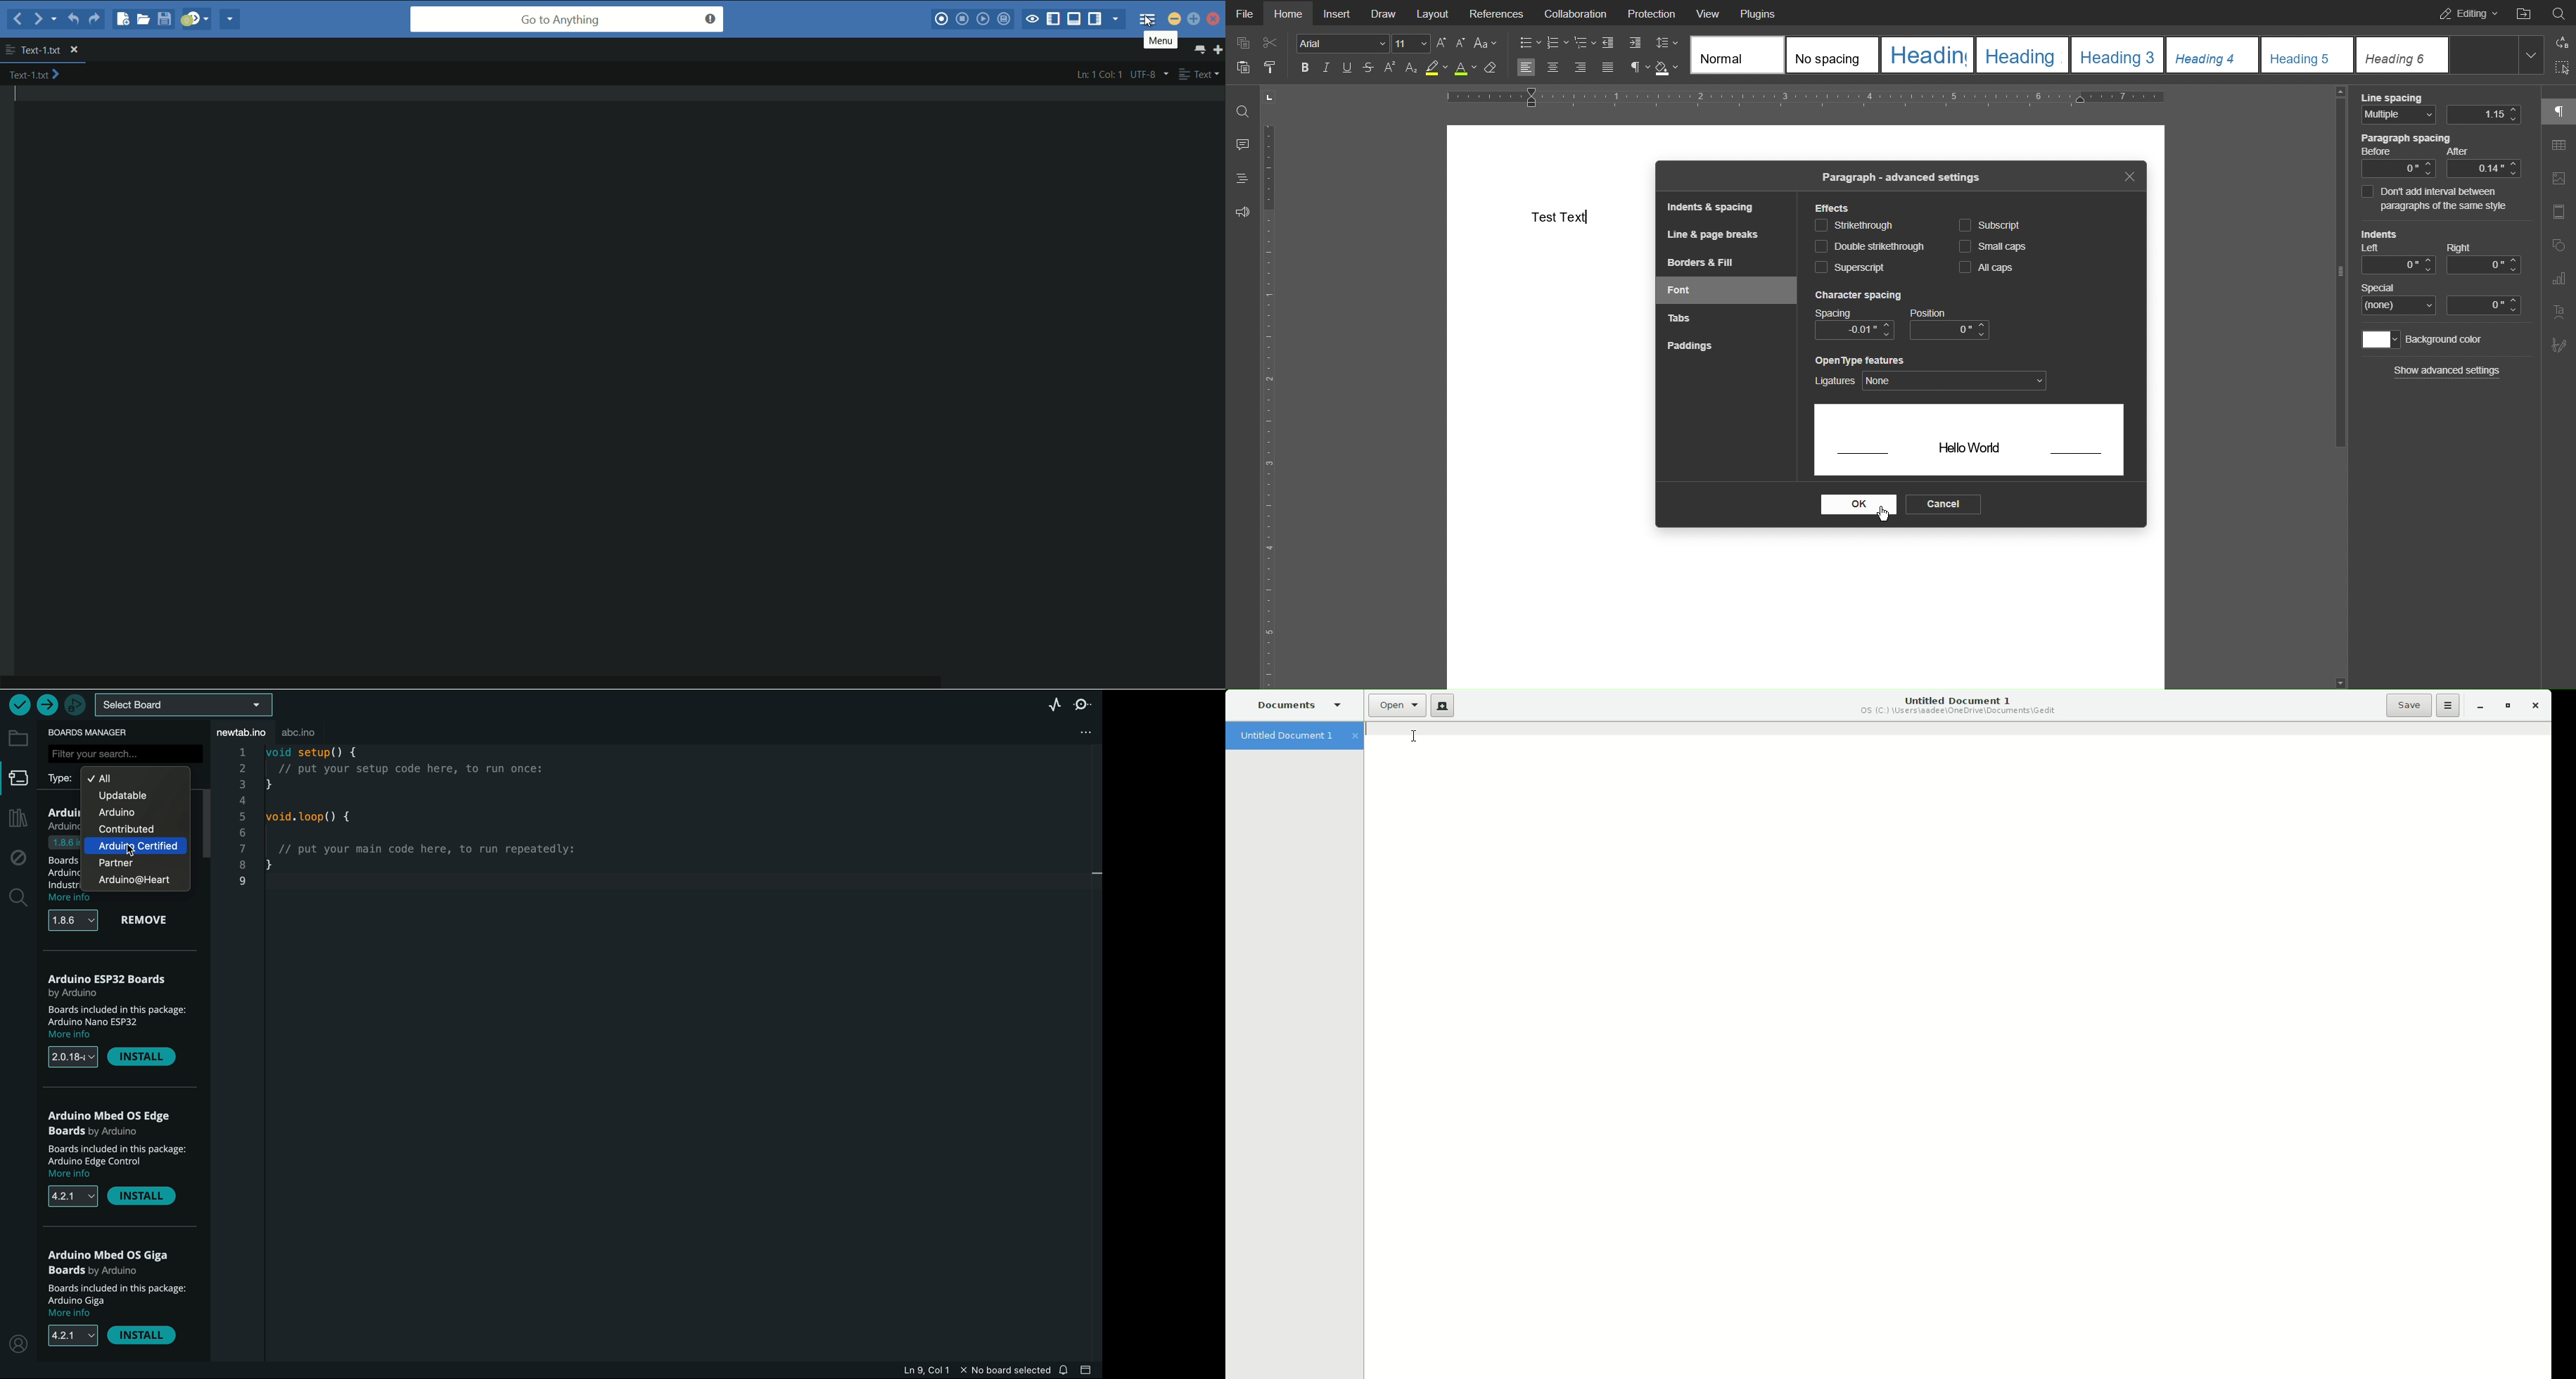  What do you see at coordinates (1384, 13) in the screenshot?
I see `Draw` at bounding box center [1384, 13].